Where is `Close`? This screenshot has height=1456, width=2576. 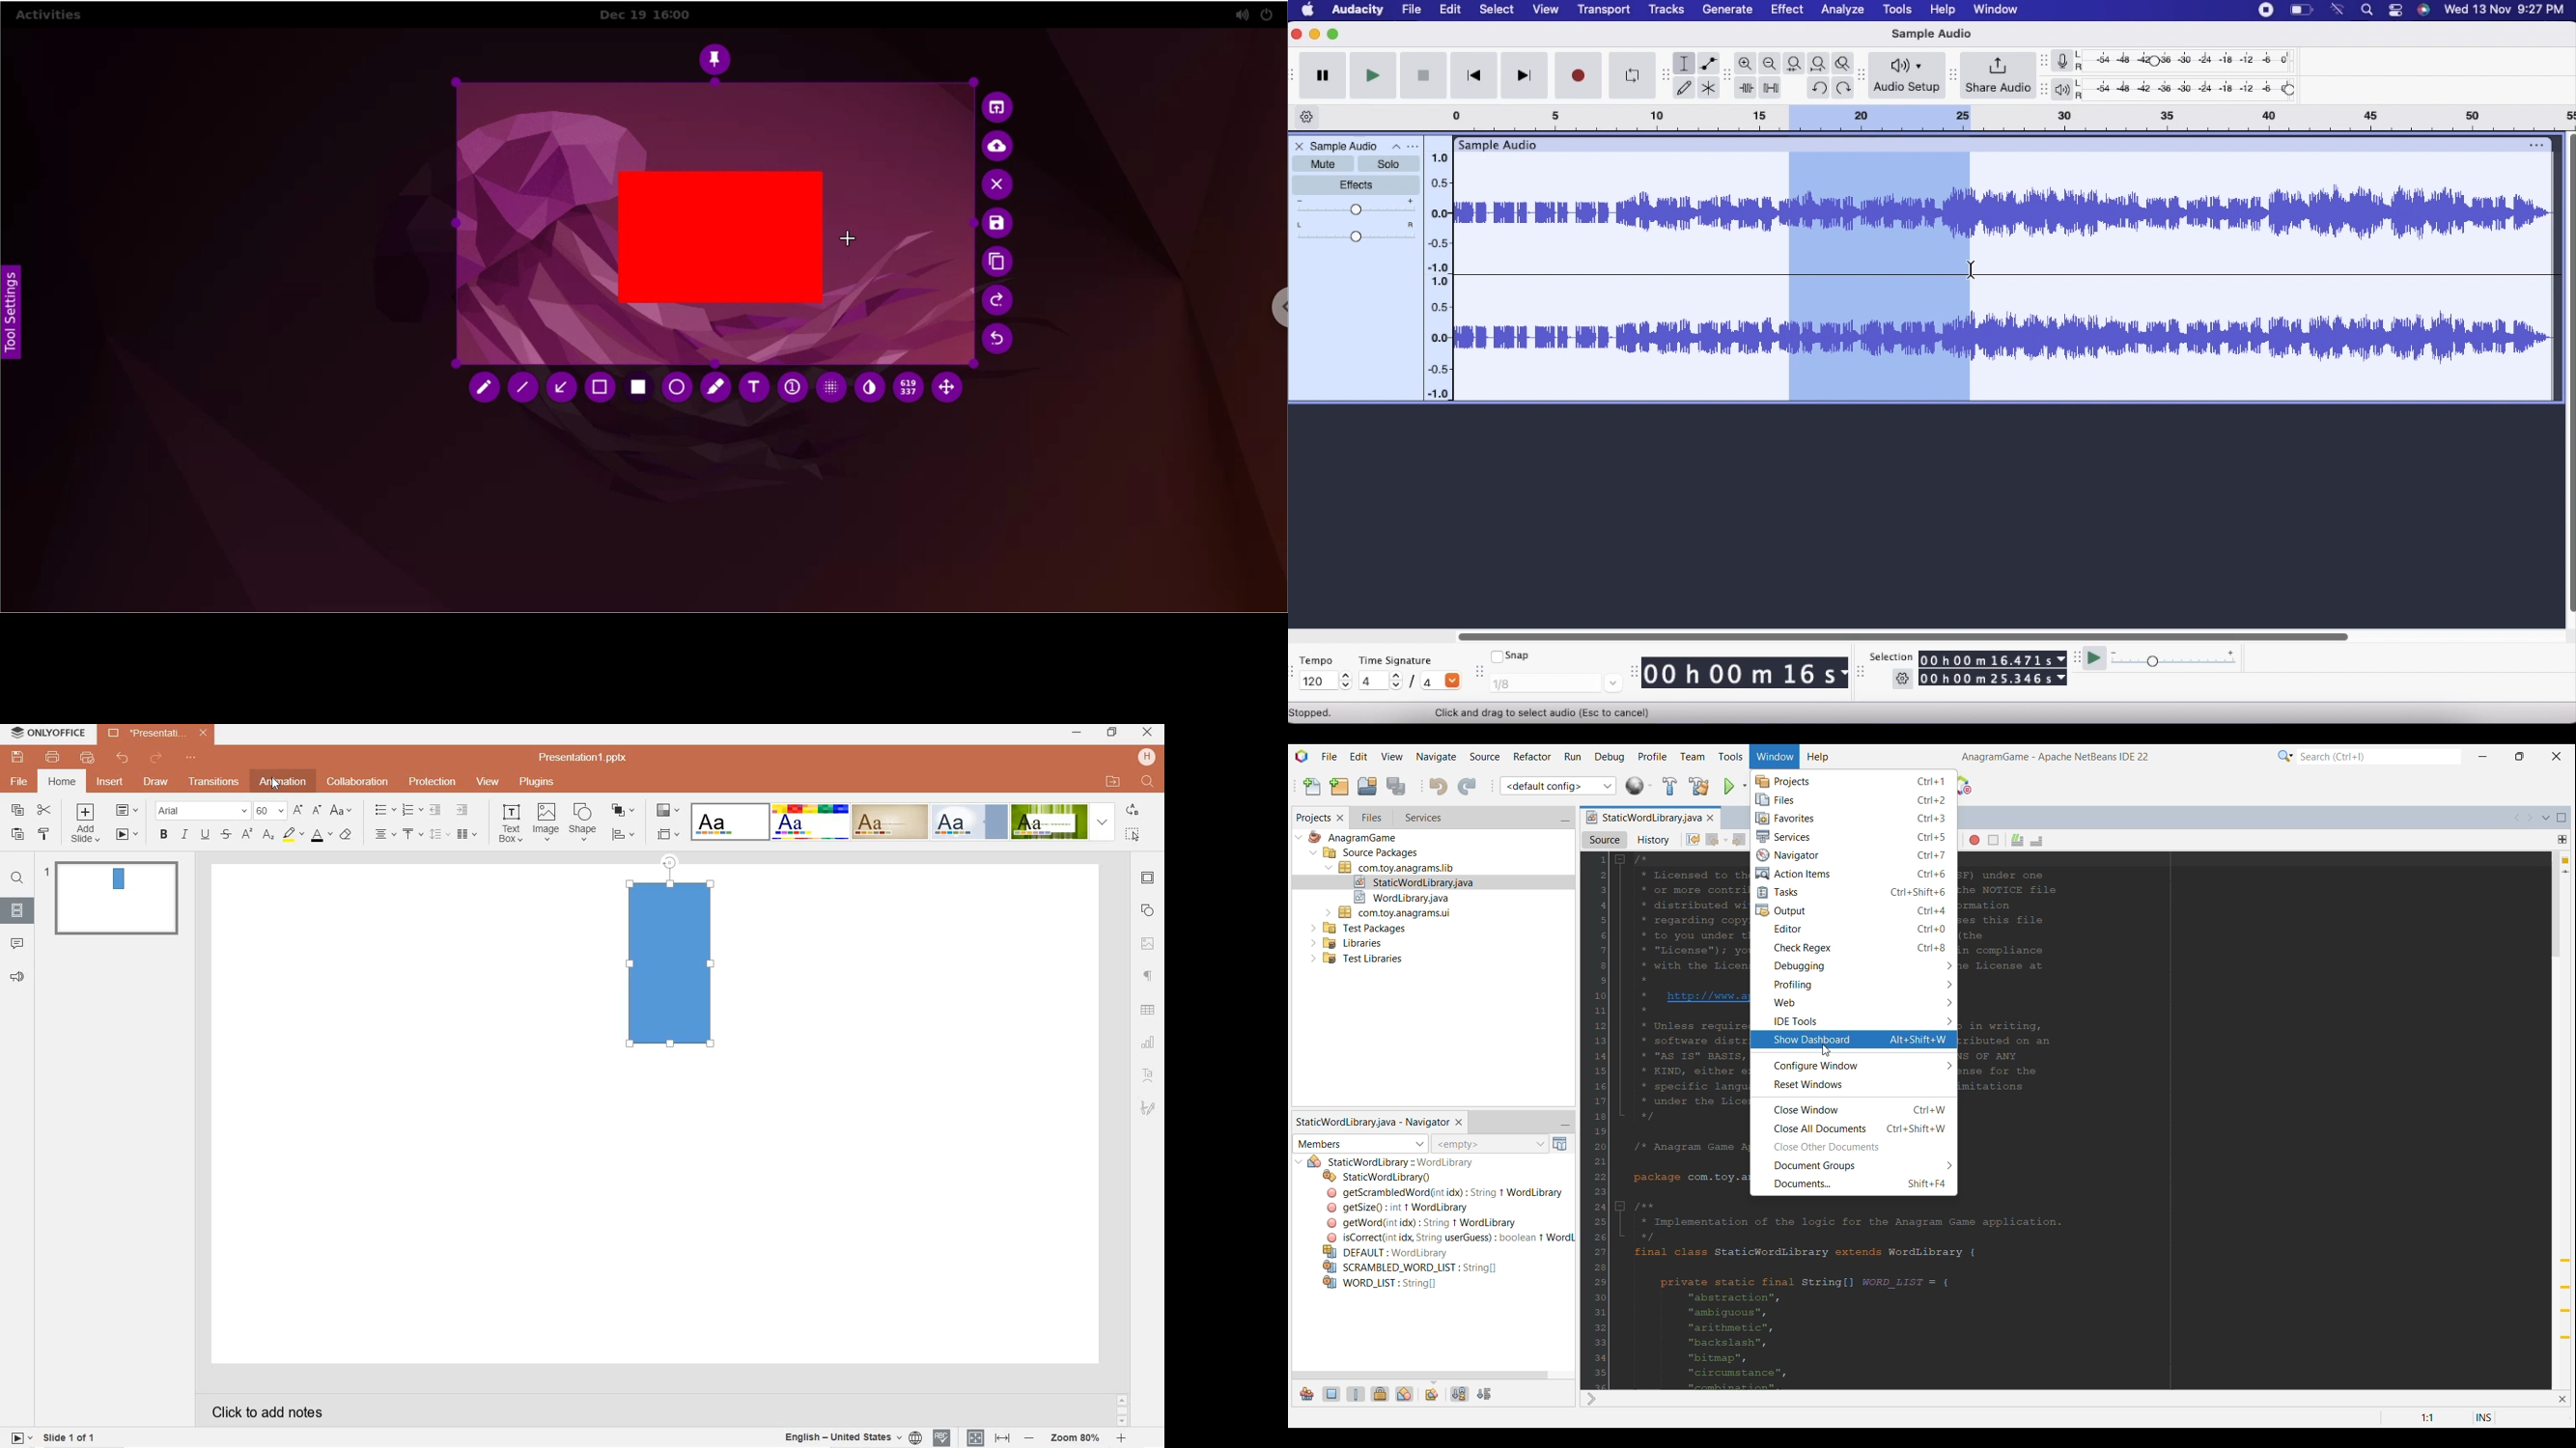 Close is located at coordinates (1299, 148).